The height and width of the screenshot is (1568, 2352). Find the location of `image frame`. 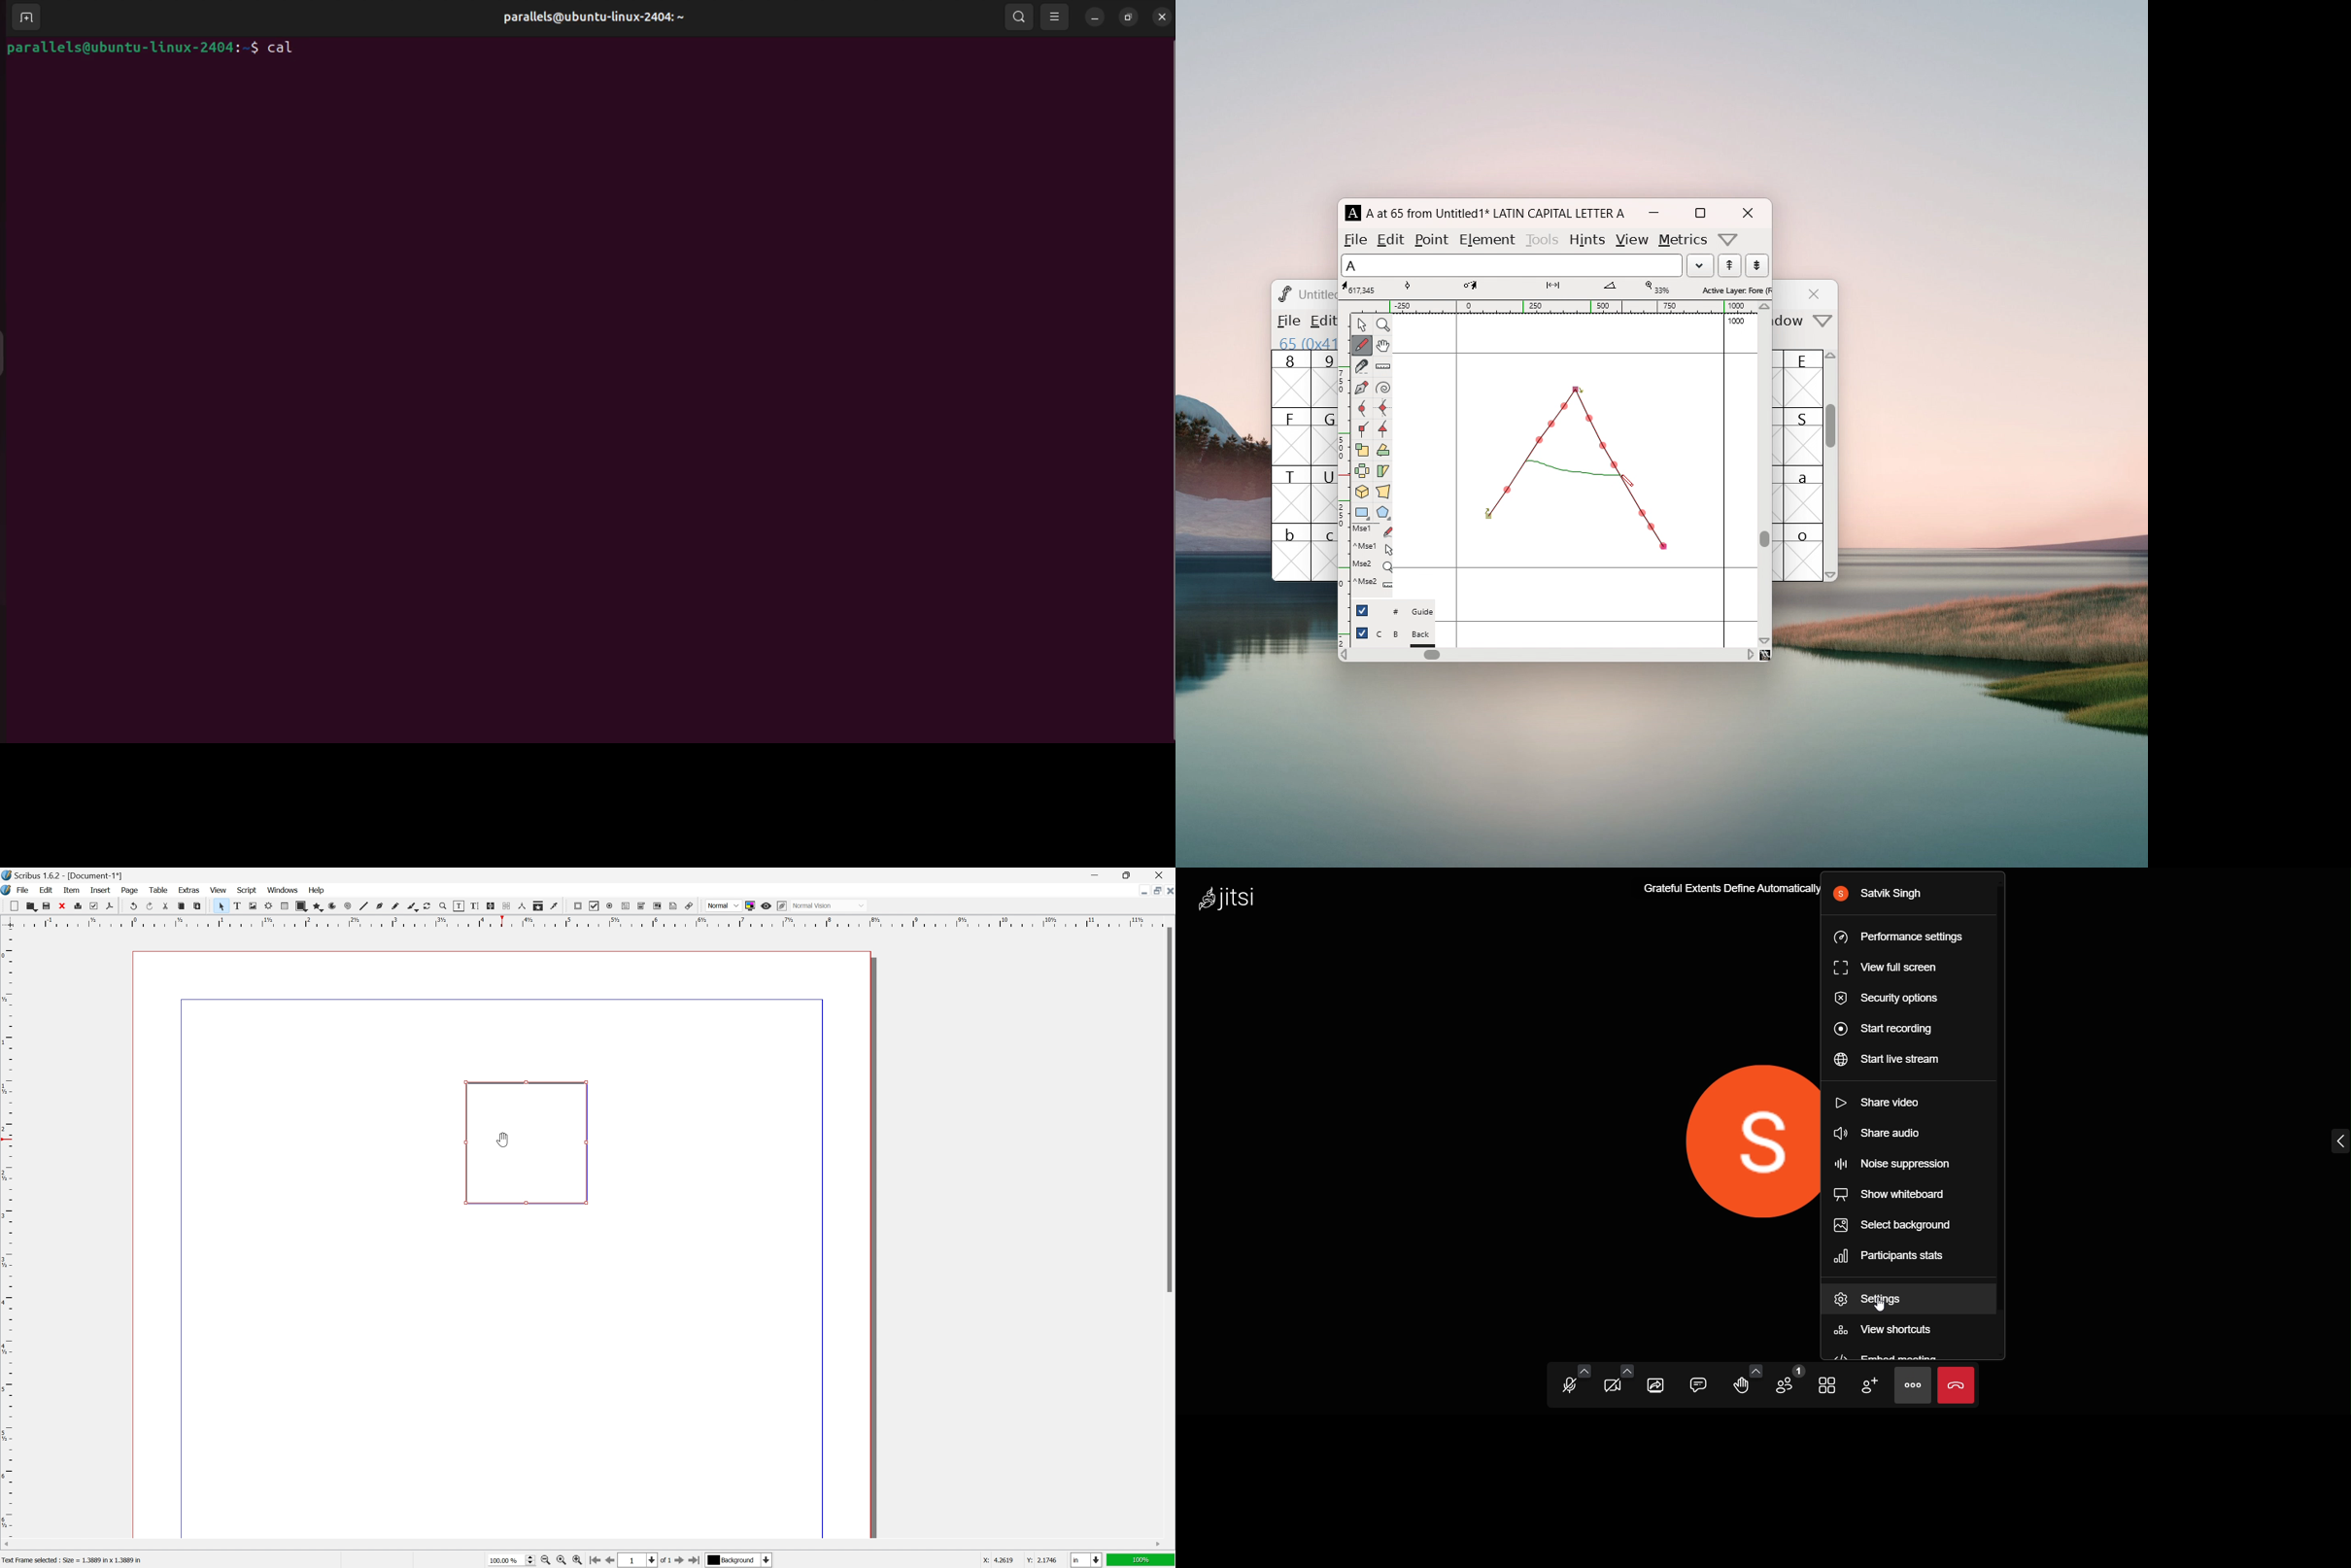

image frame is located at coordinates (253, 906).